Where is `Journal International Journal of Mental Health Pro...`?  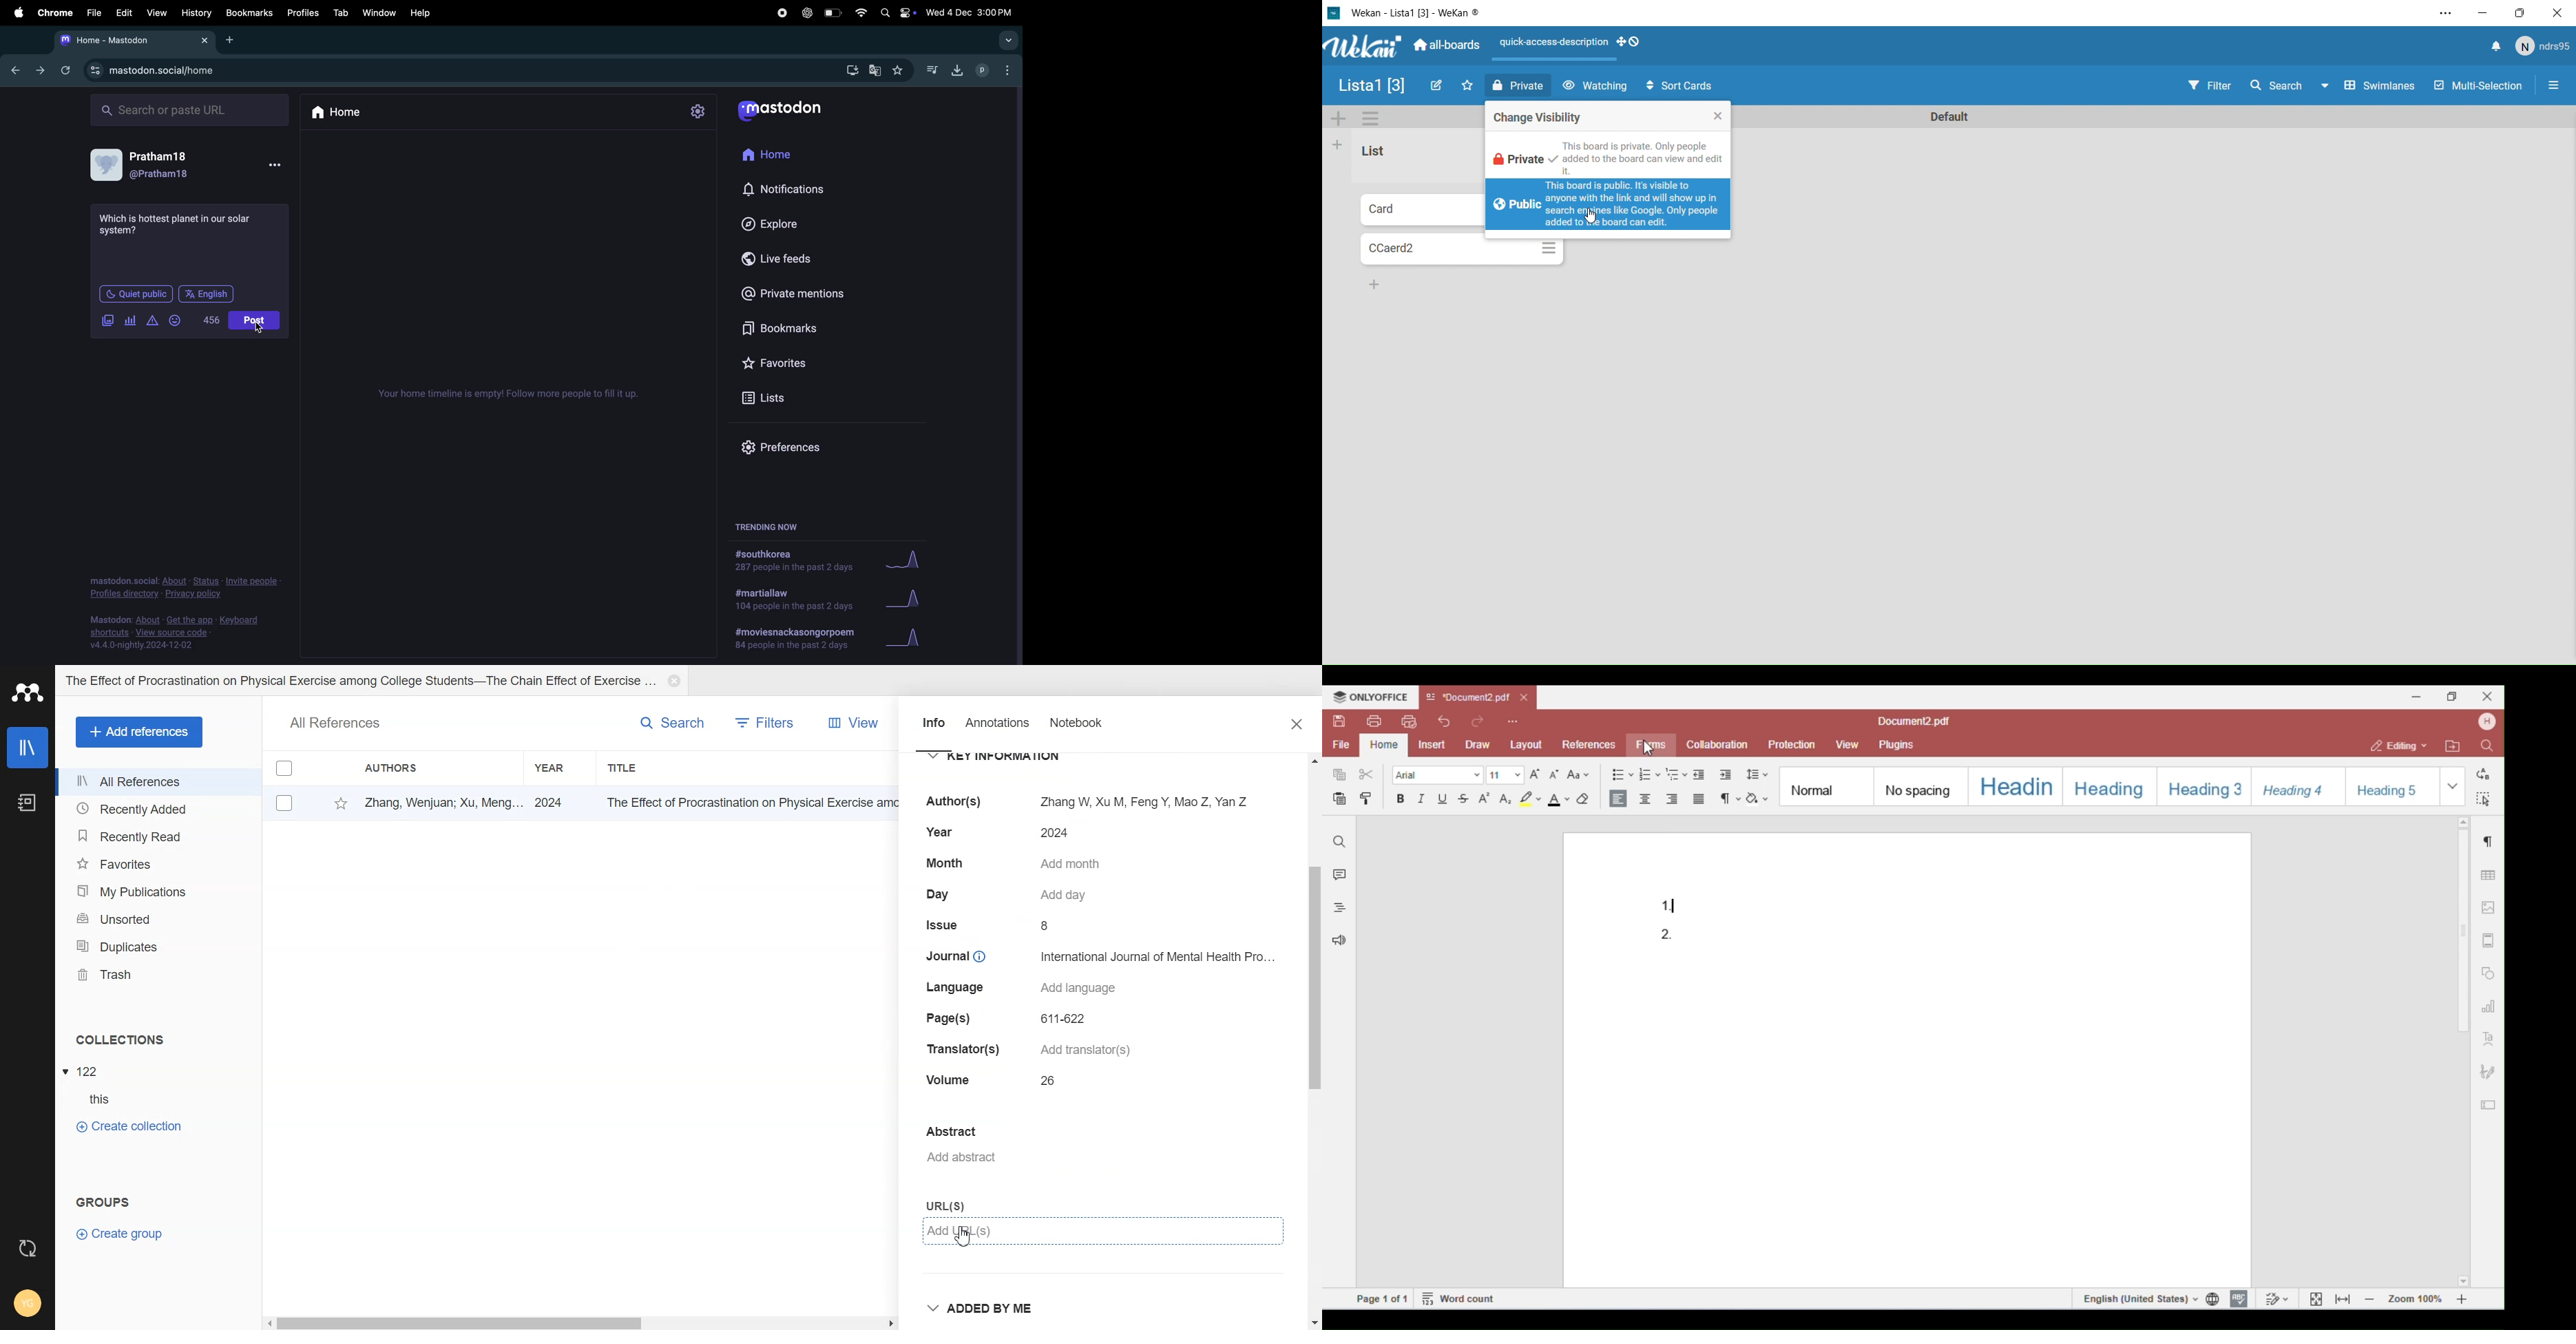 Journal International Journal of Mental Health Pro... is located at coordinates (1099, 956).